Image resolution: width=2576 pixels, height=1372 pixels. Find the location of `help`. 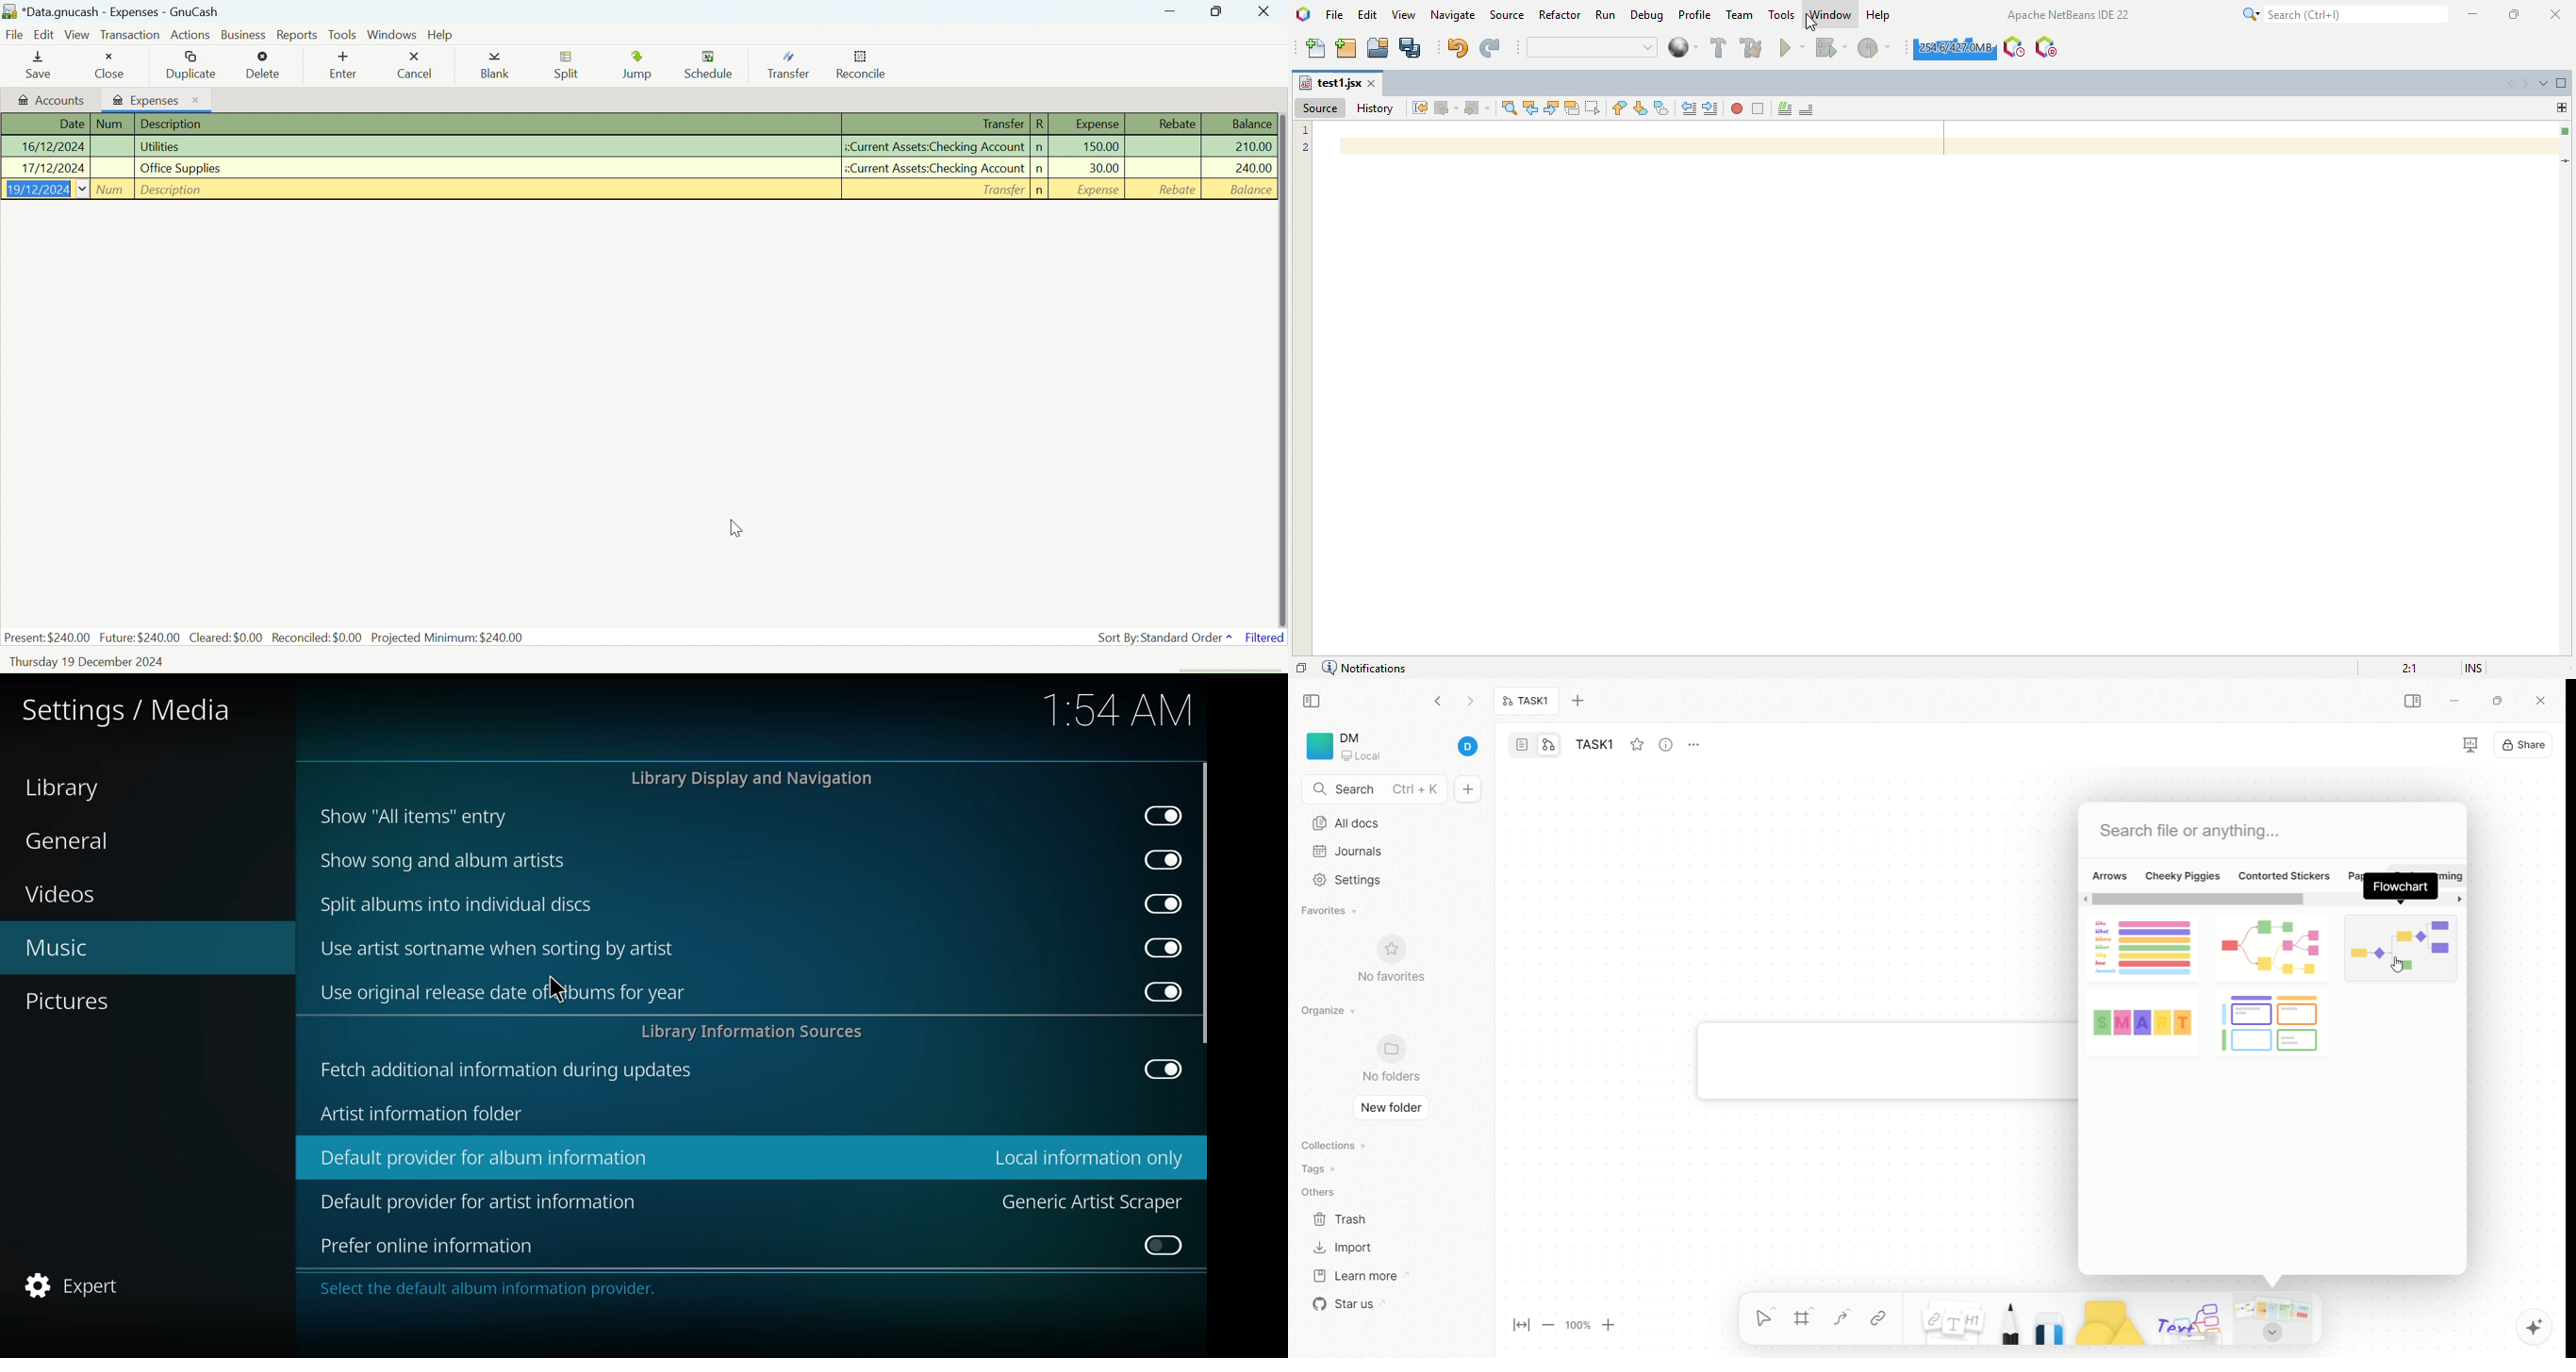

help is located at coordinates (1879, 15).